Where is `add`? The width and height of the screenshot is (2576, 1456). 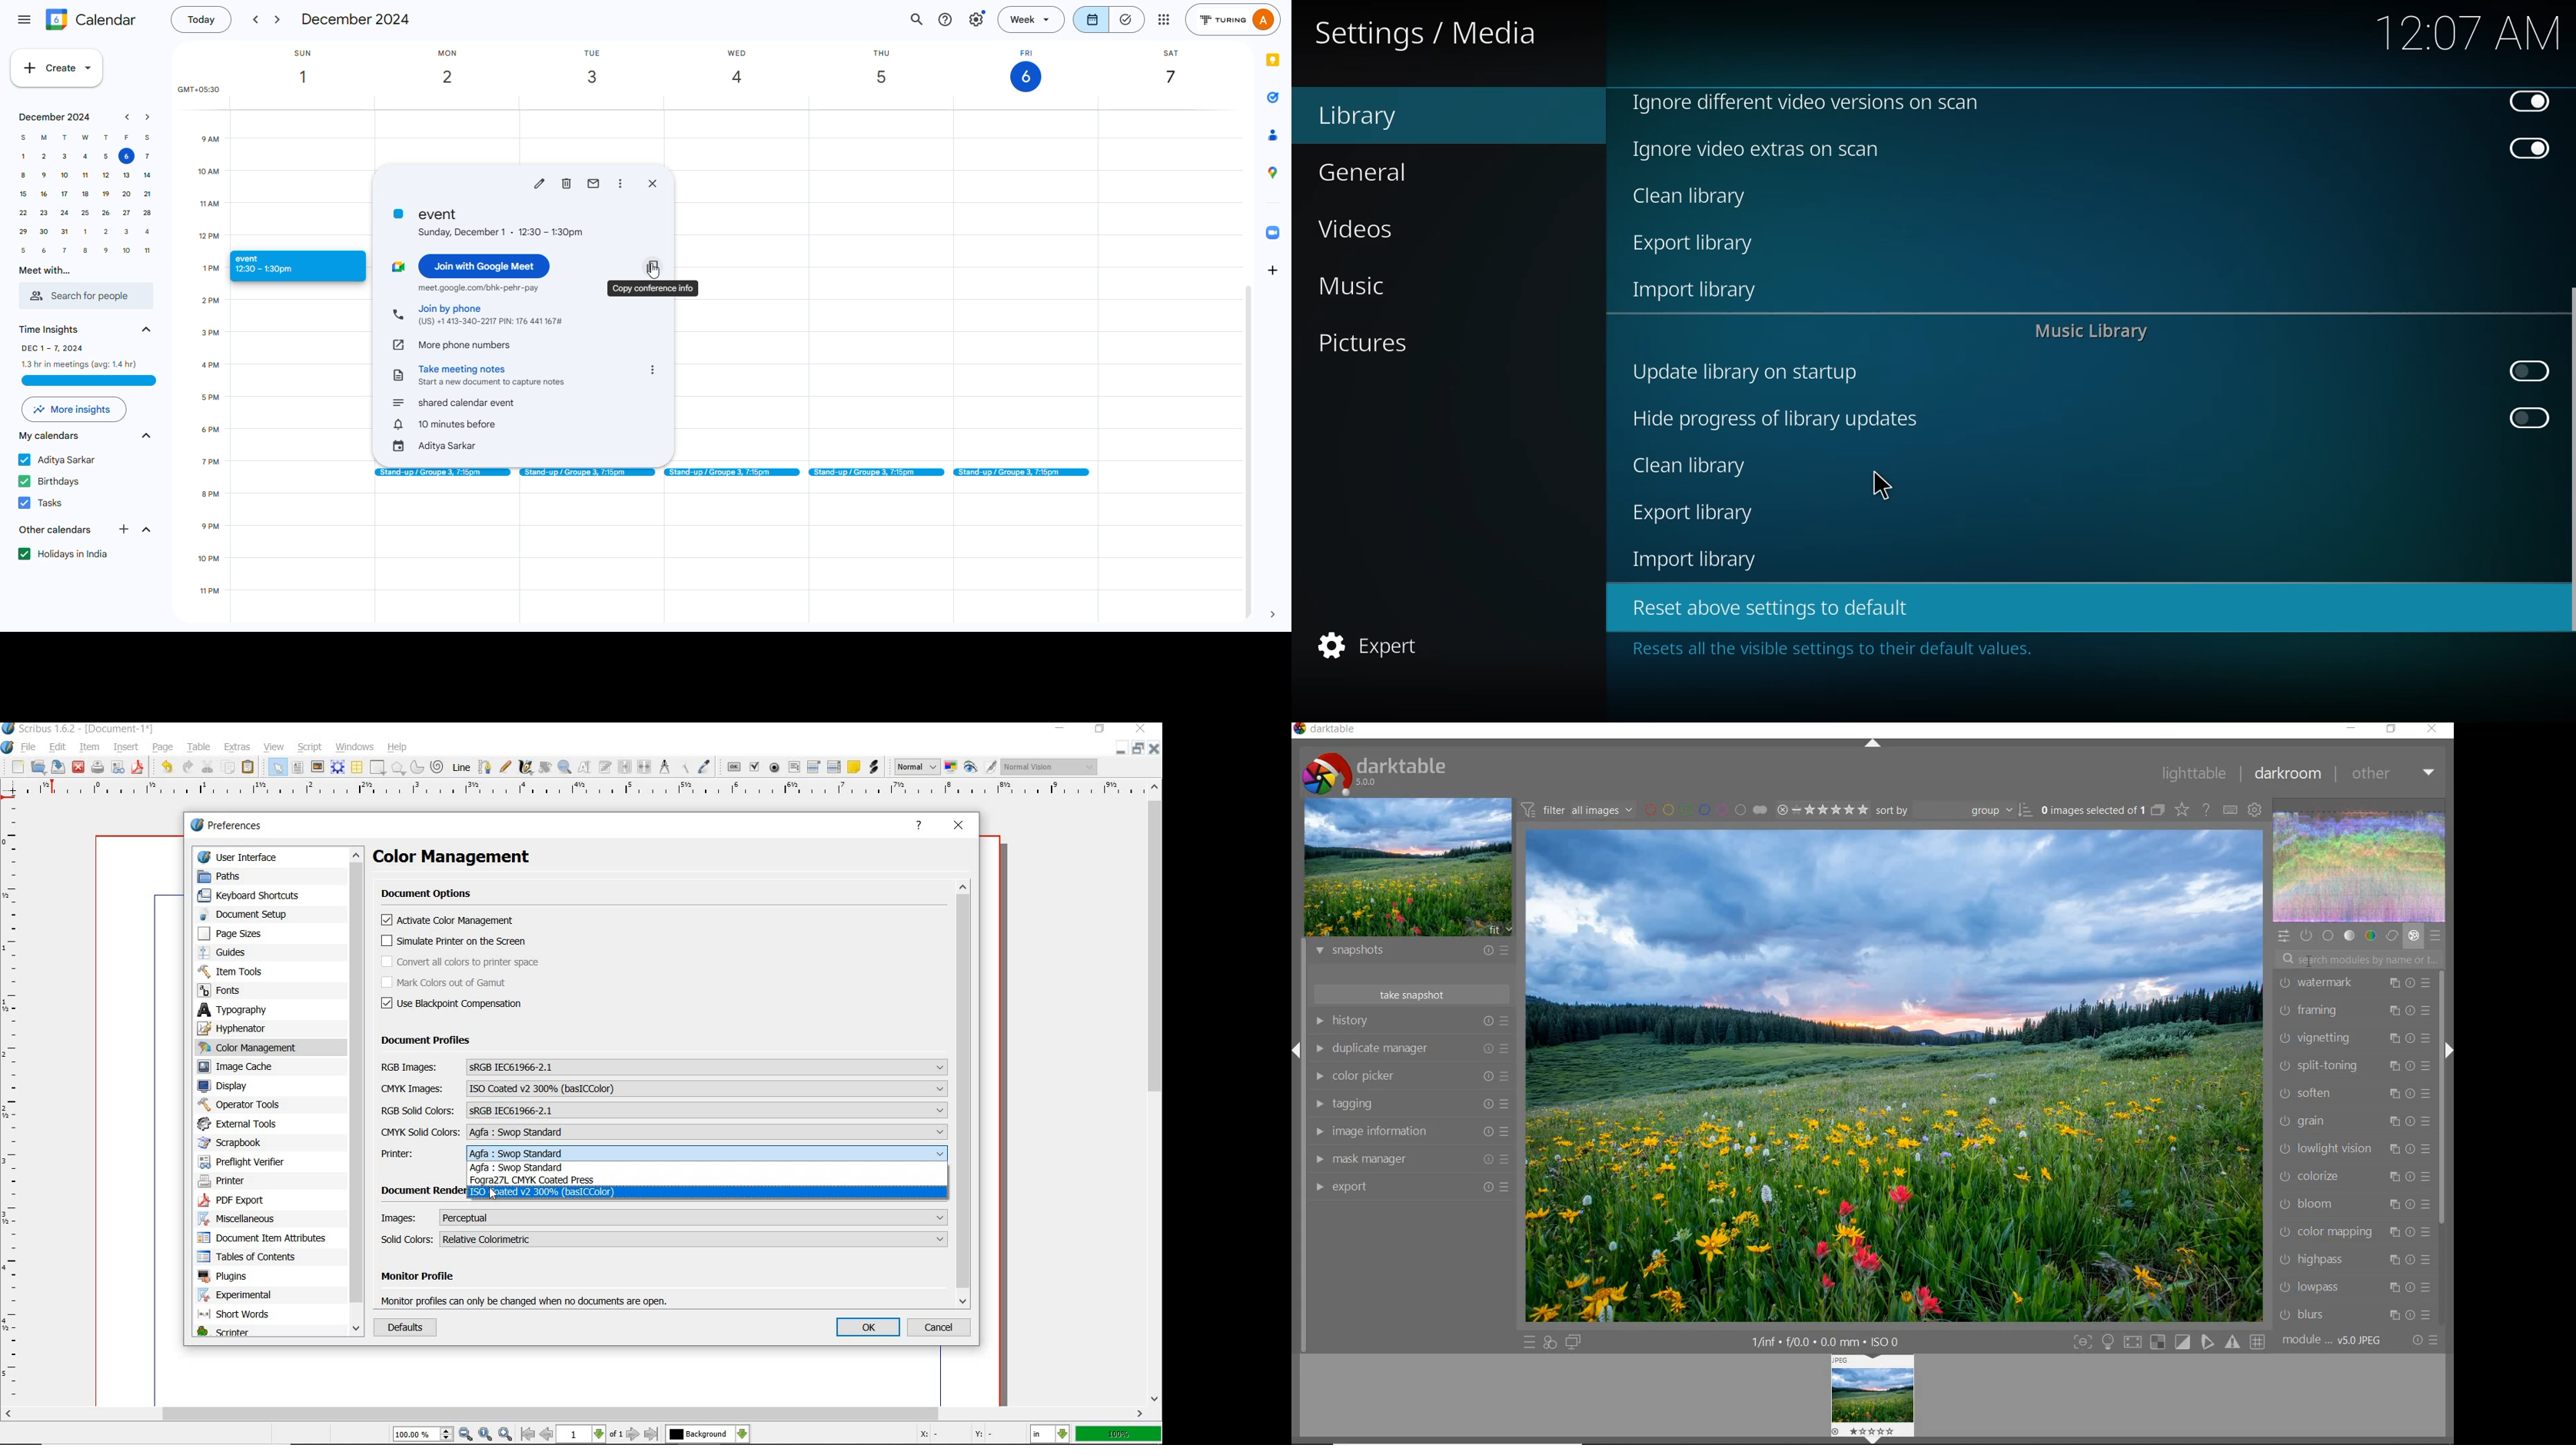
add is located at coordinates (1274, 270).